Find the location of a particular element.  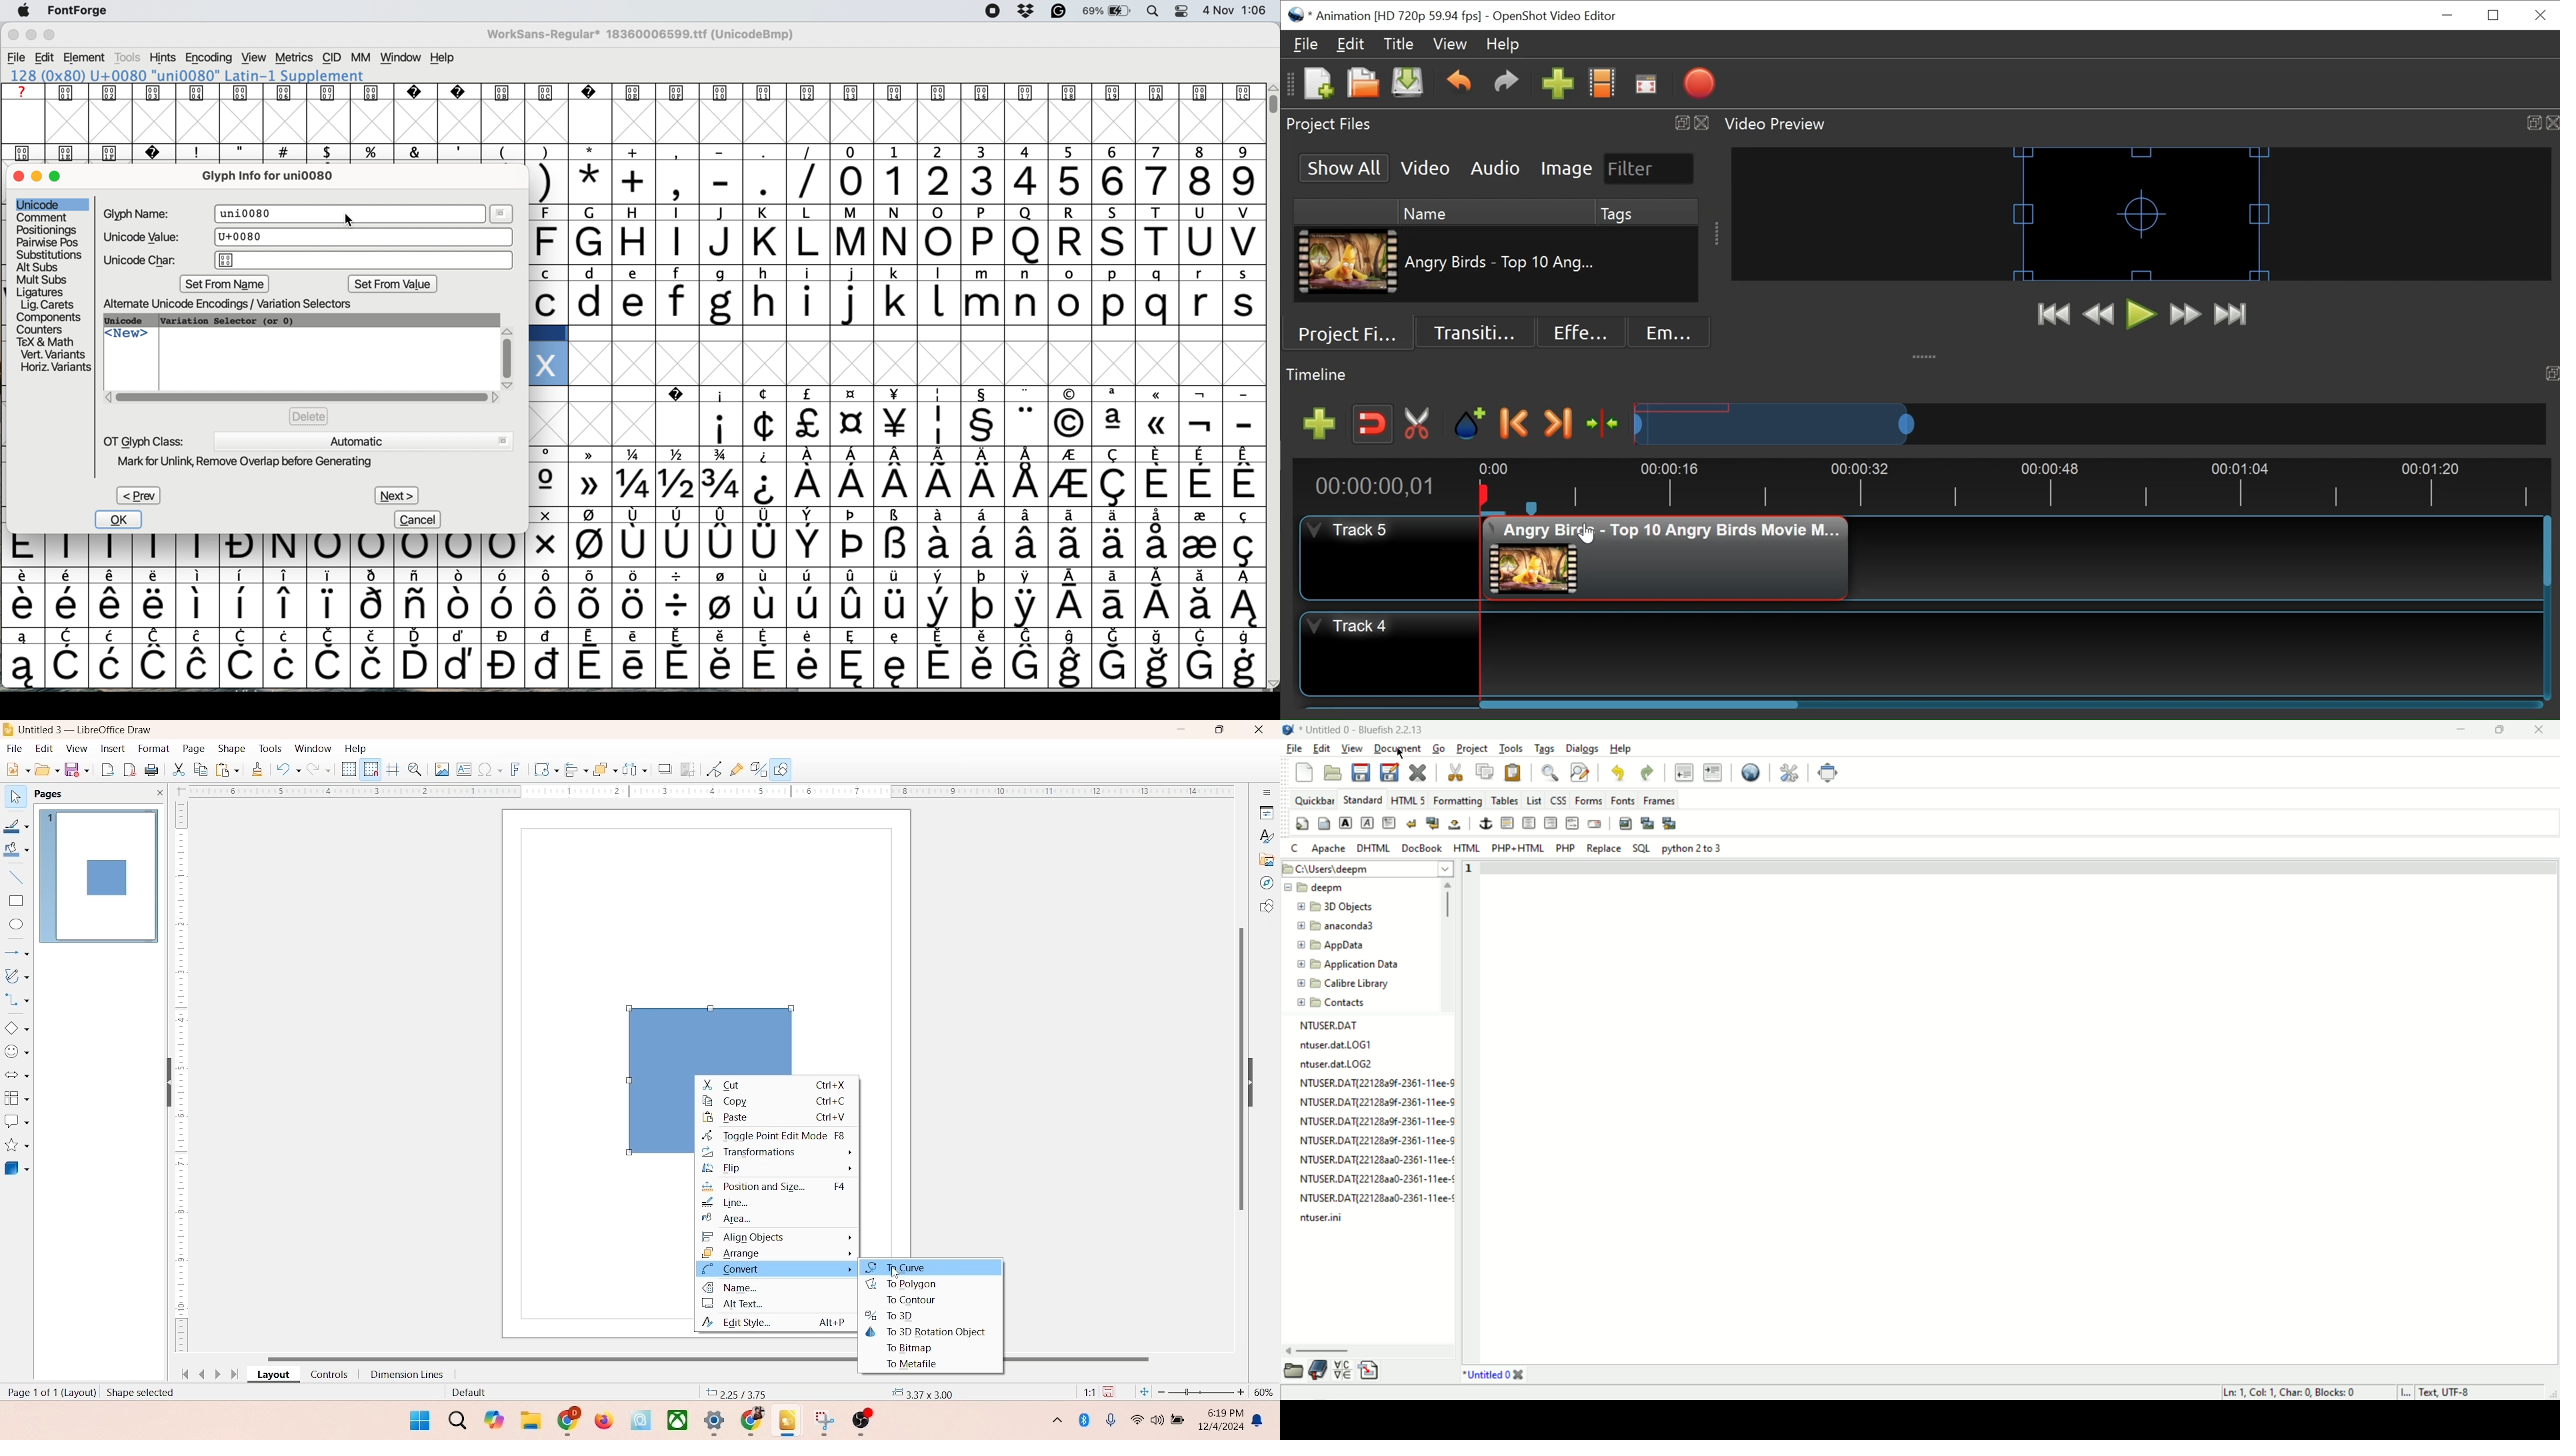

PHP is located at coordinates (1567, 848).